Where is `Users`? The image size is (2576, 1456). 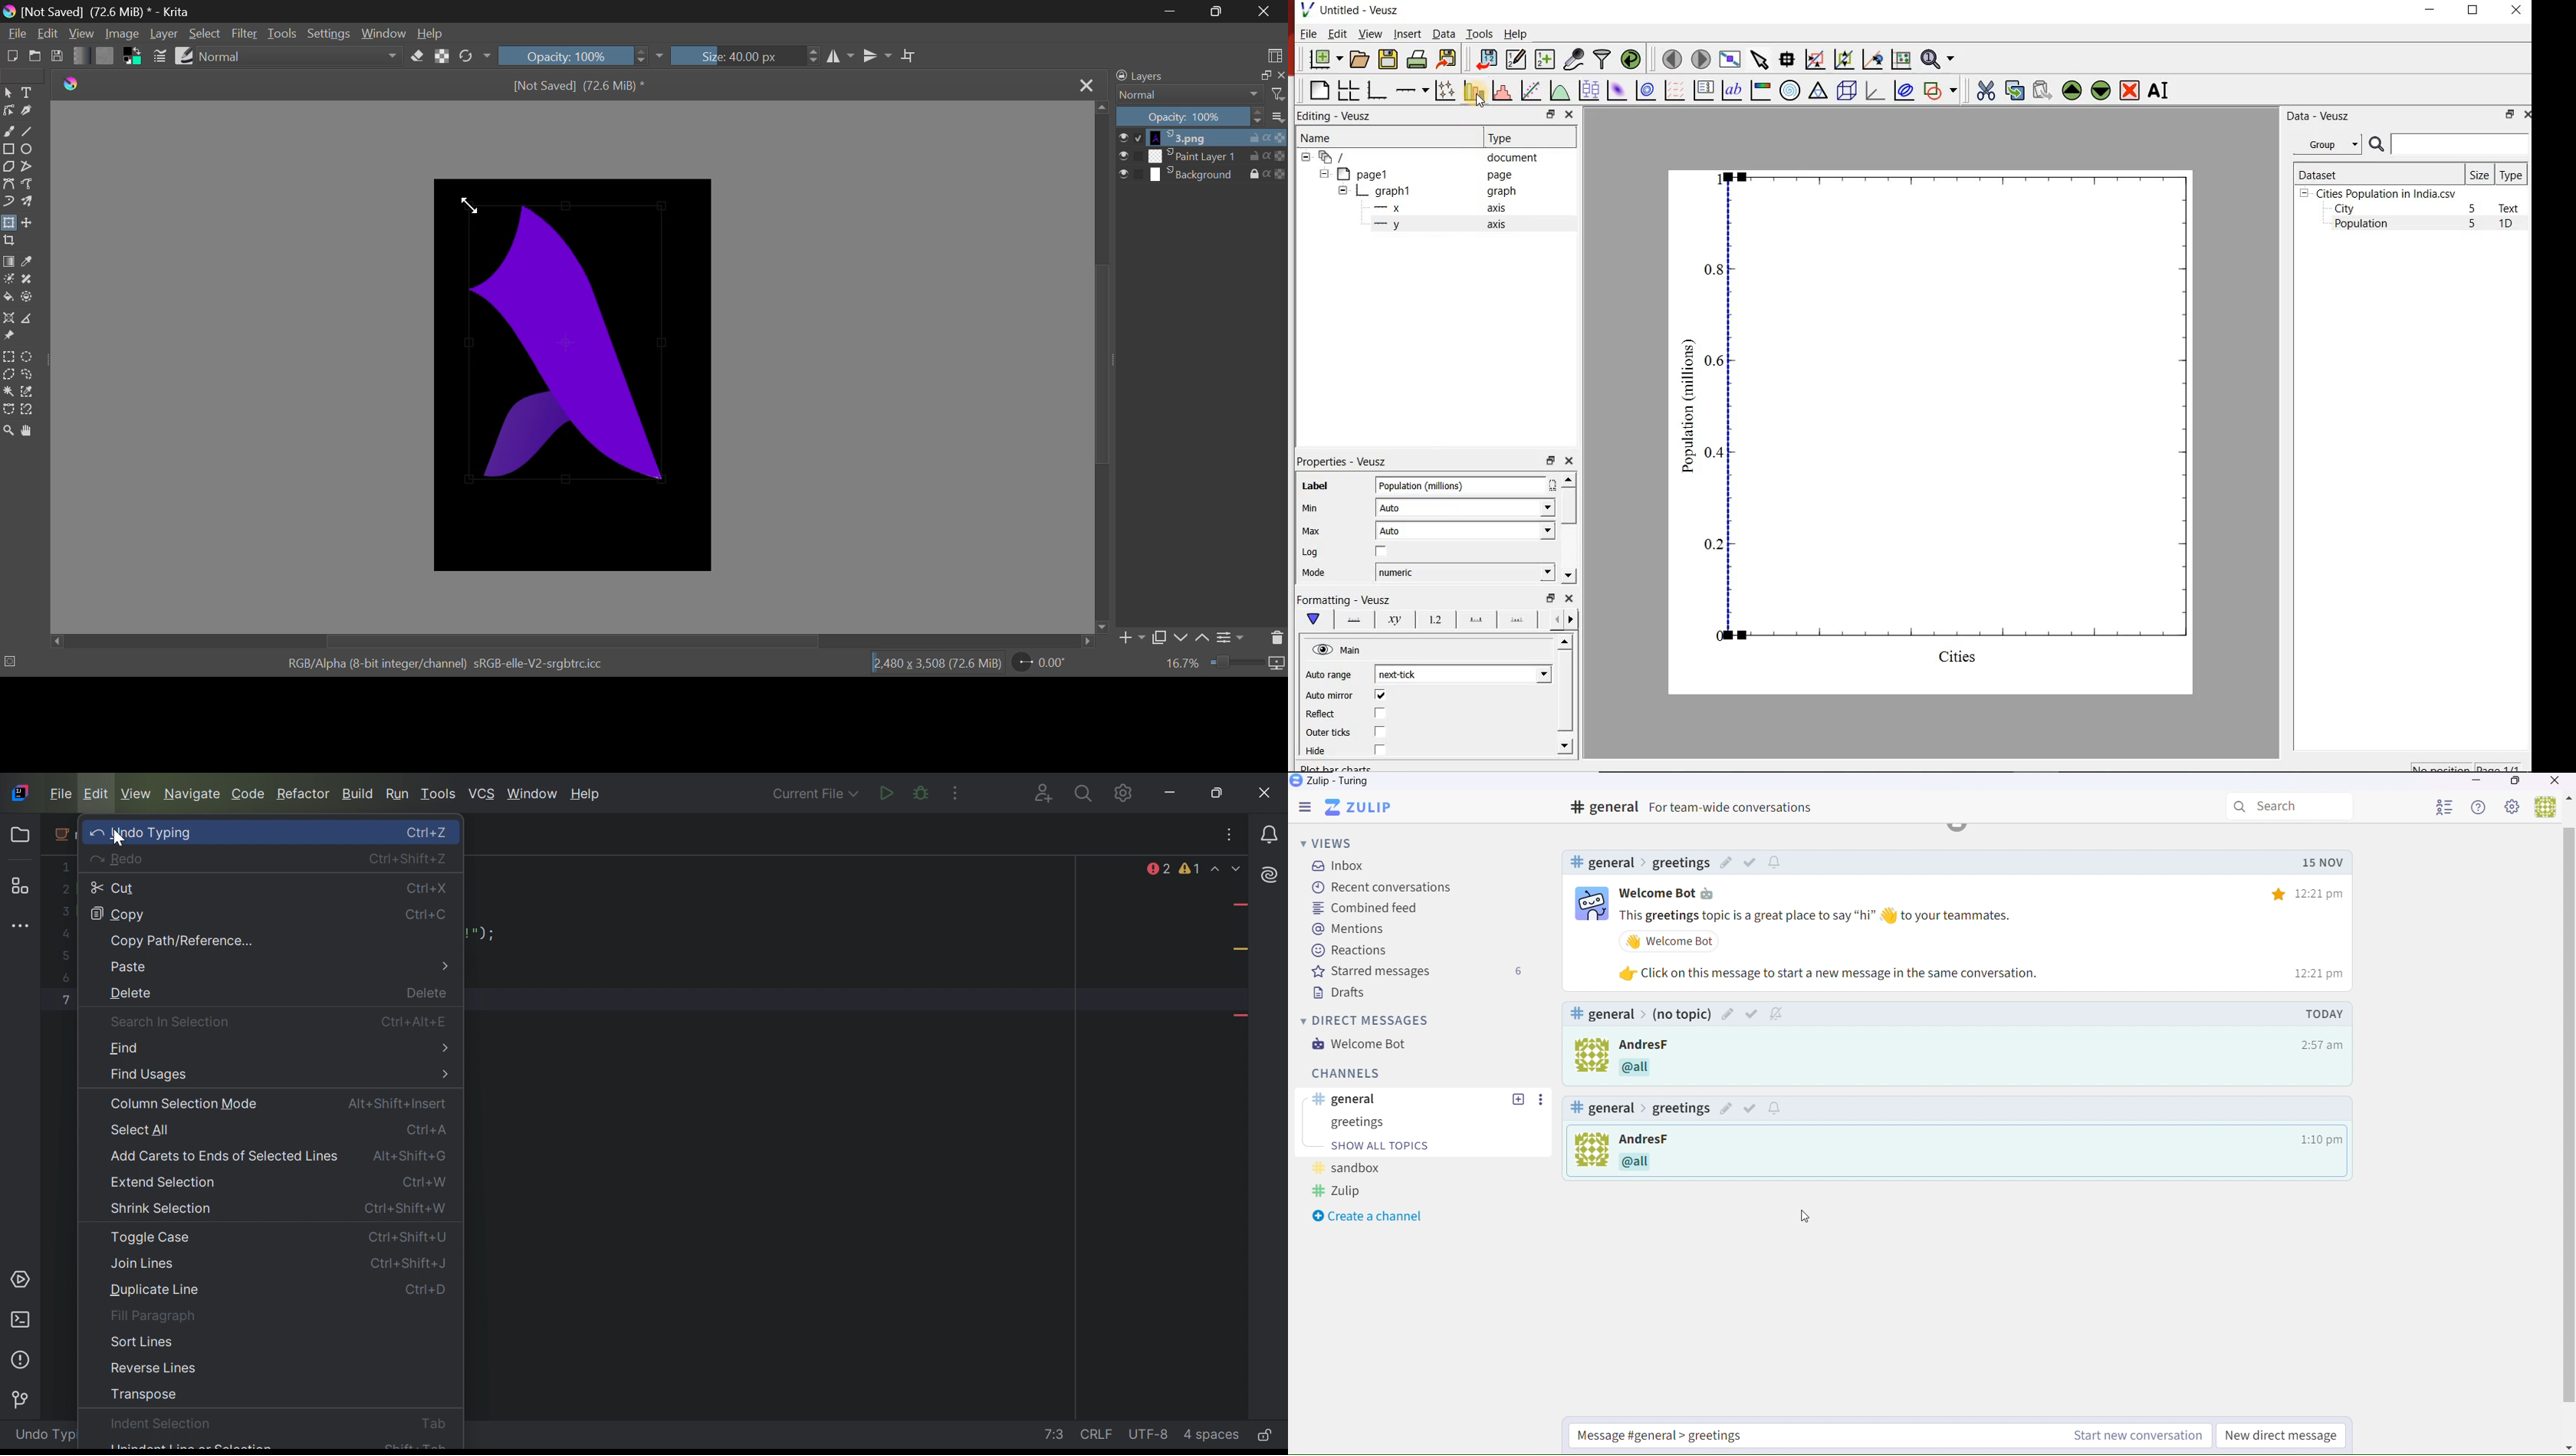
Users is located at coordinates (2545, 808).